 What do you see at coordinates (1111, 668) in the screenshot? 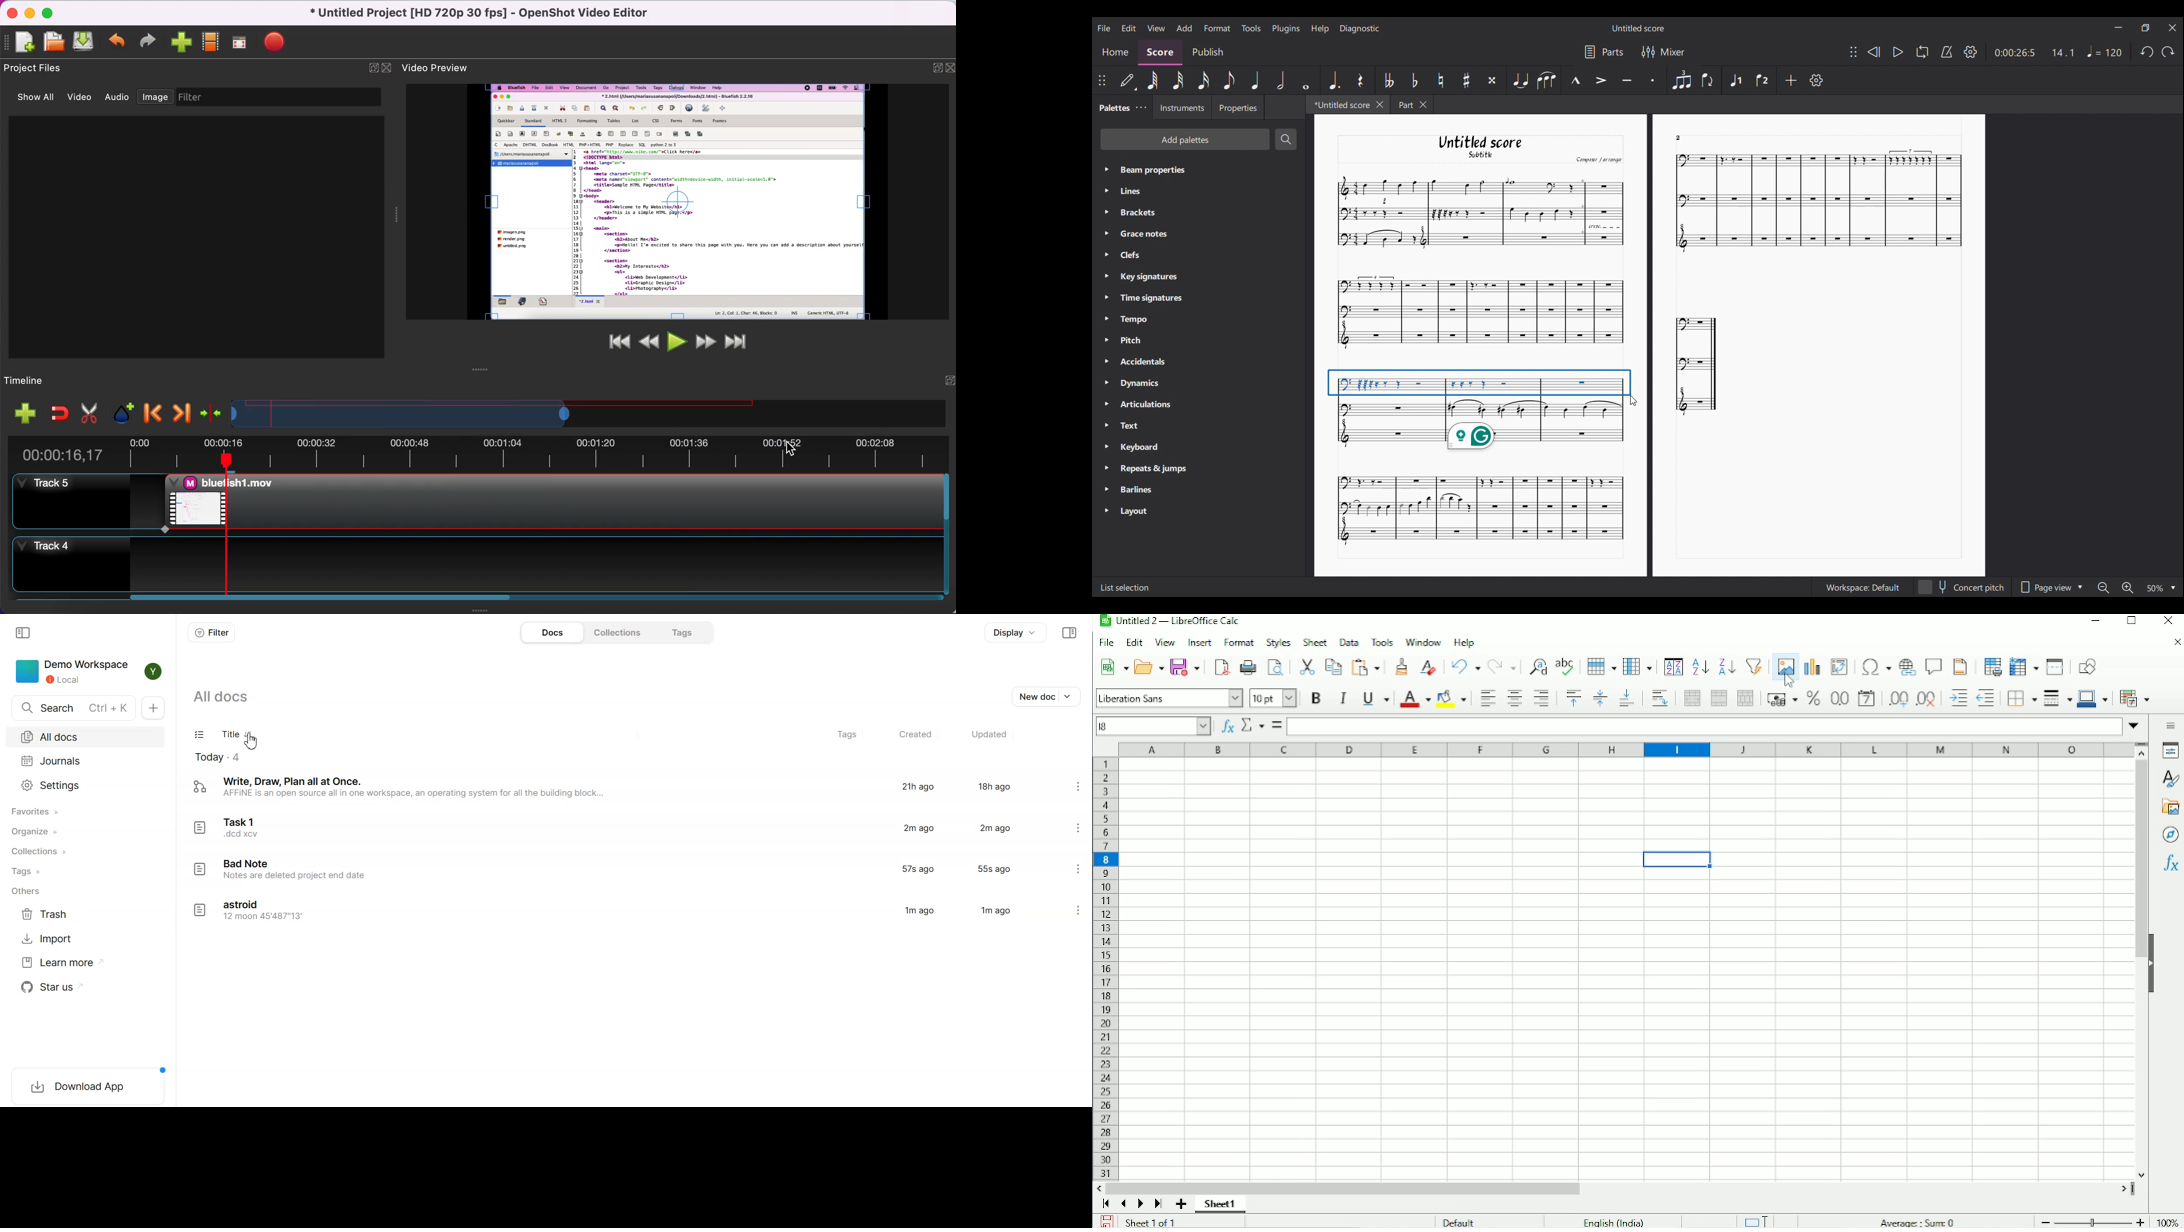
I see `New` at bounding box center [1111, 668].